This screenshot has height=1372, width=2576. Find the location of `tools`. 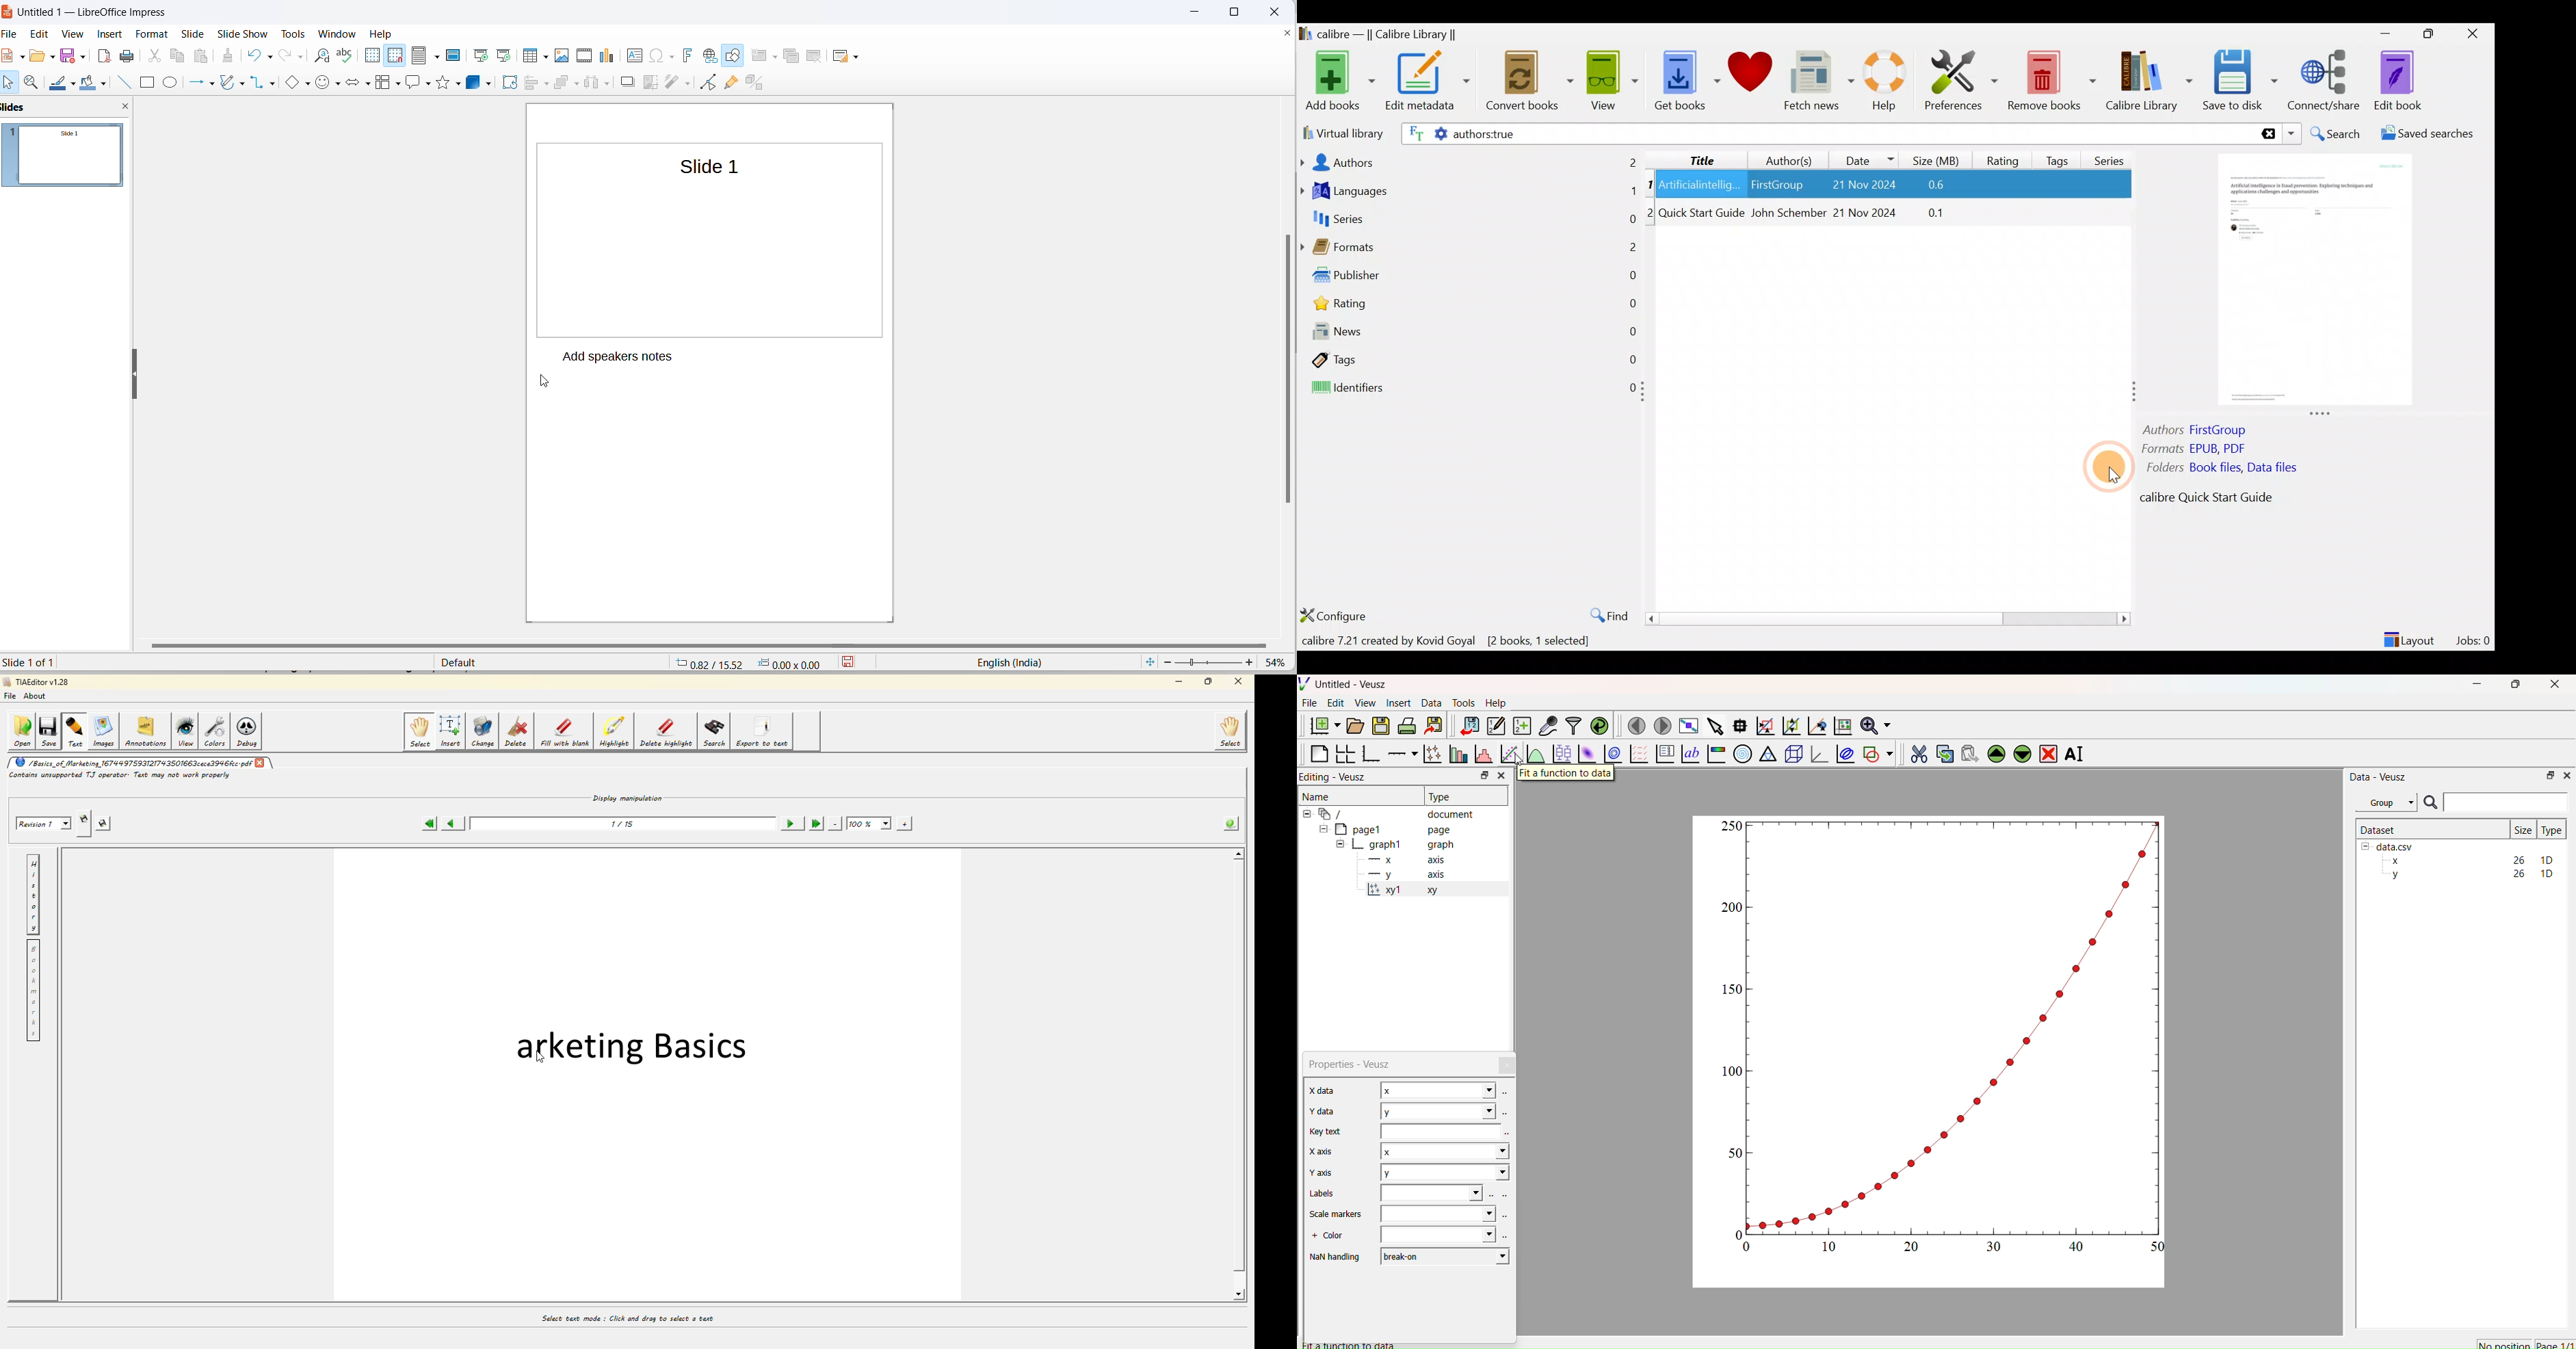

tools is located at coordinates (295, 34).